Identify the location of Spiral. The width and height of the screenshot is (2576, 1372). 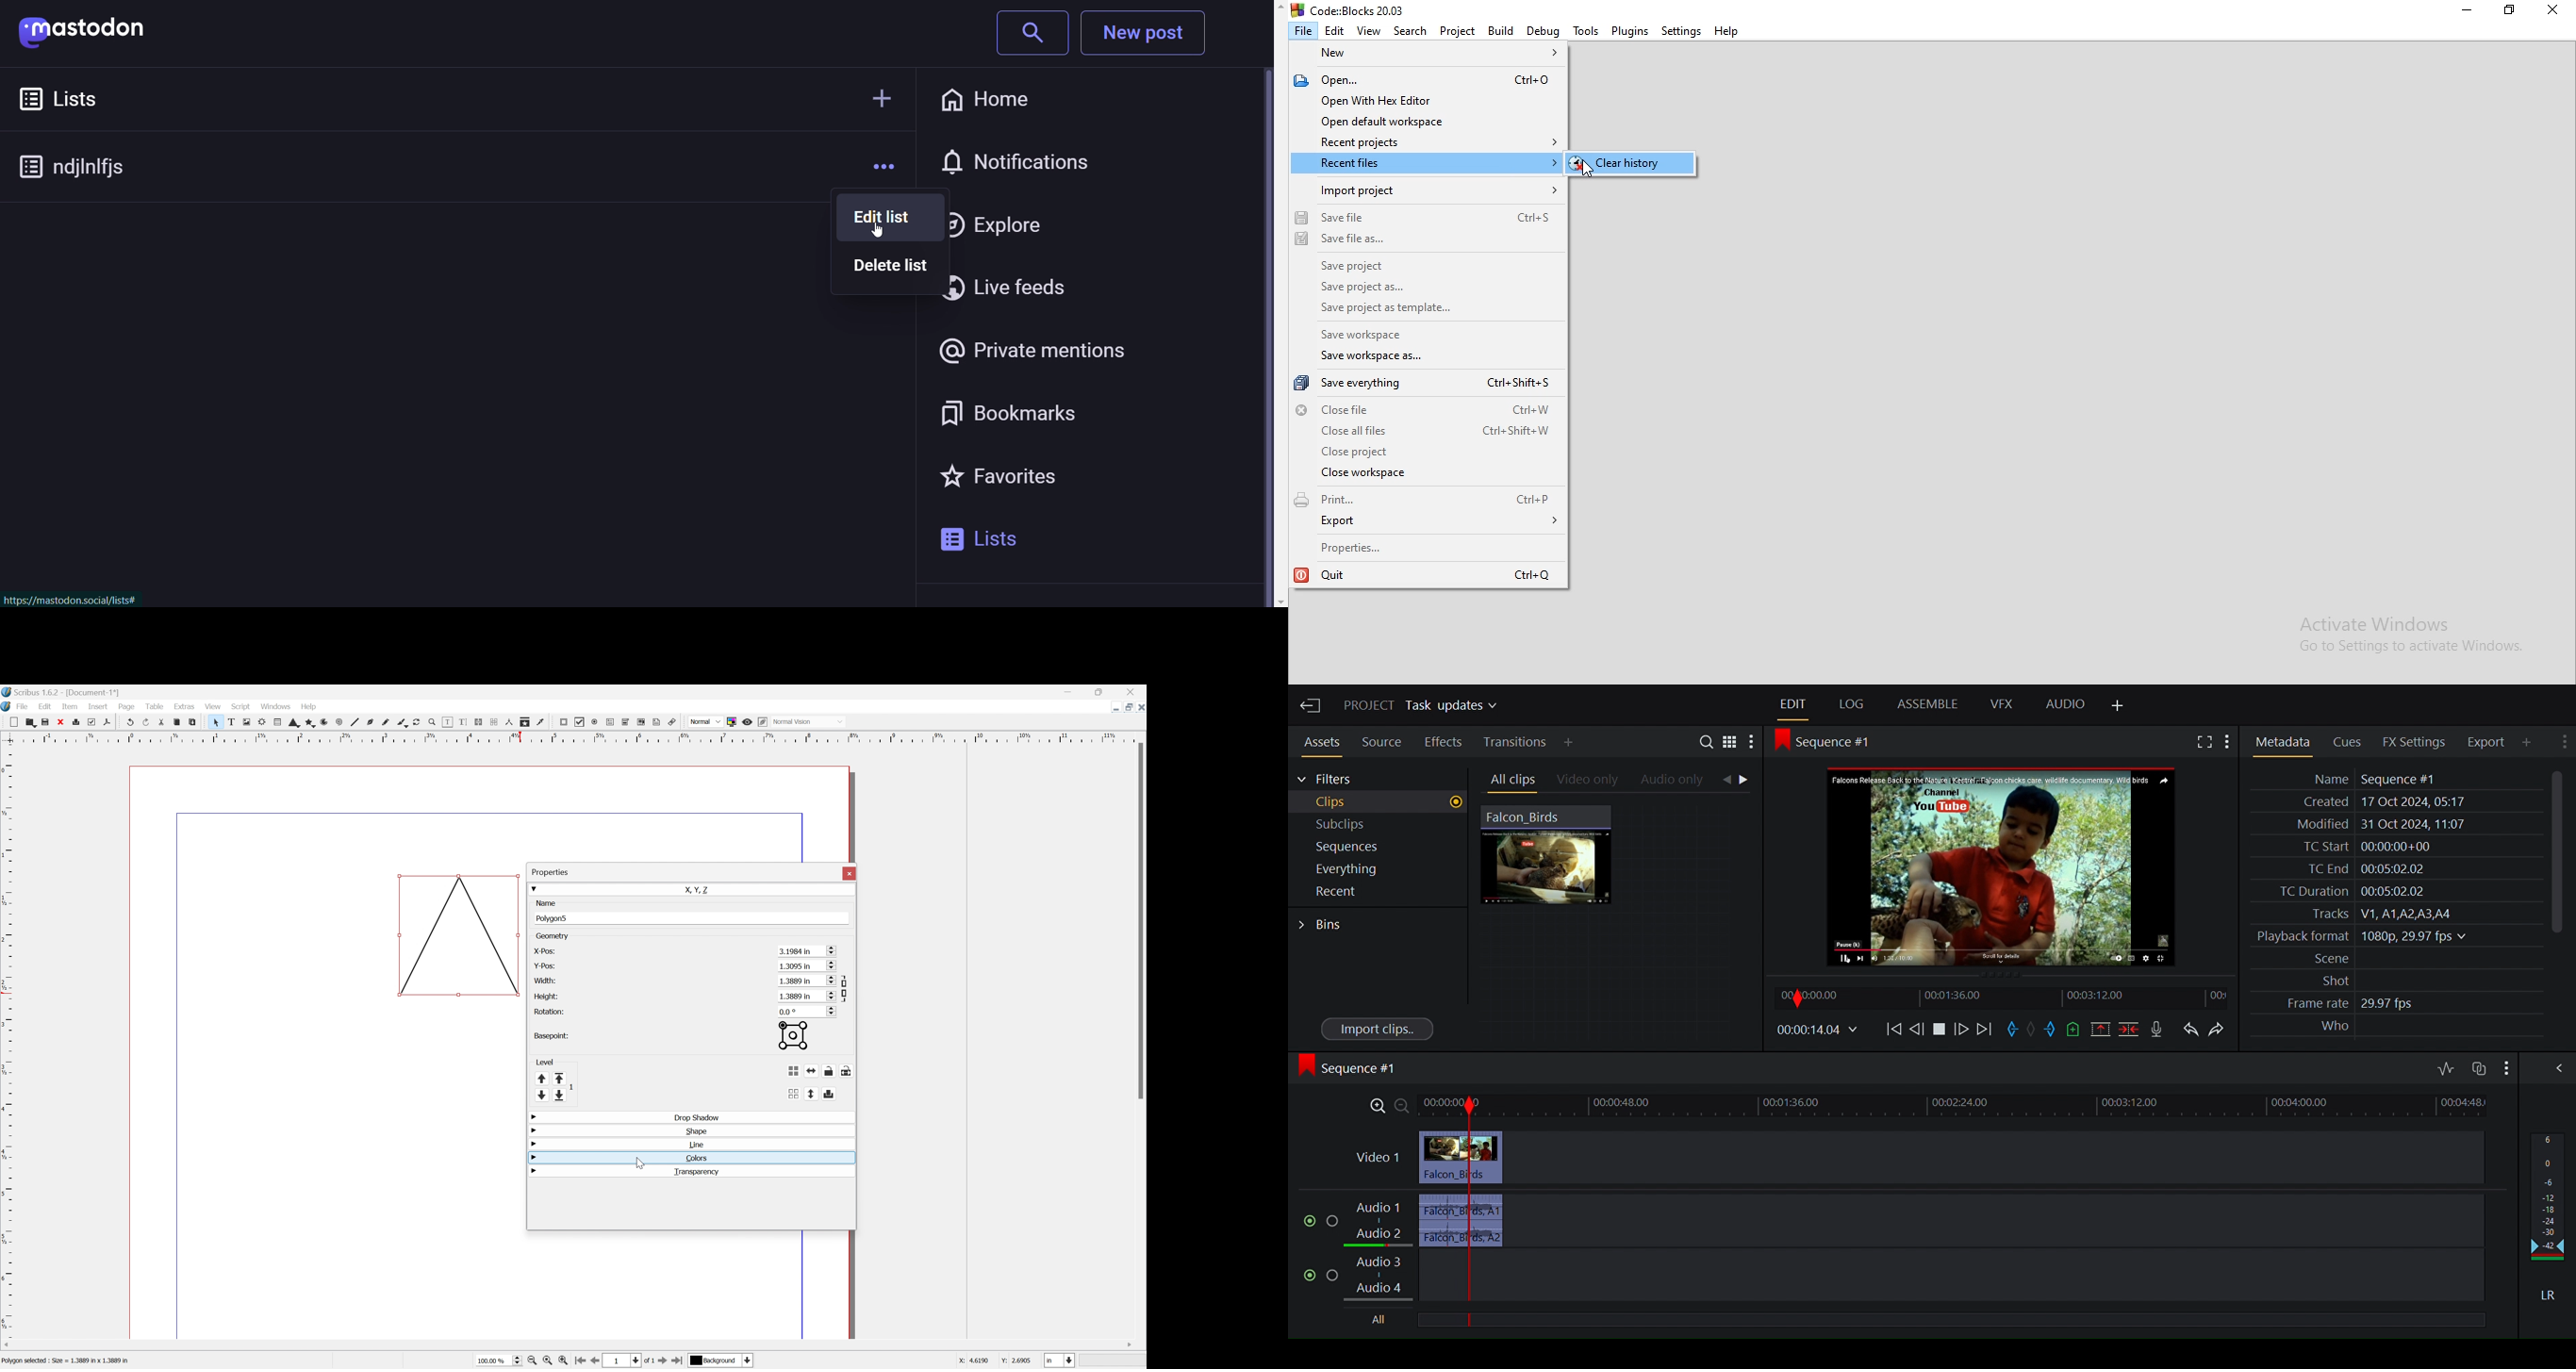
(337, 722).